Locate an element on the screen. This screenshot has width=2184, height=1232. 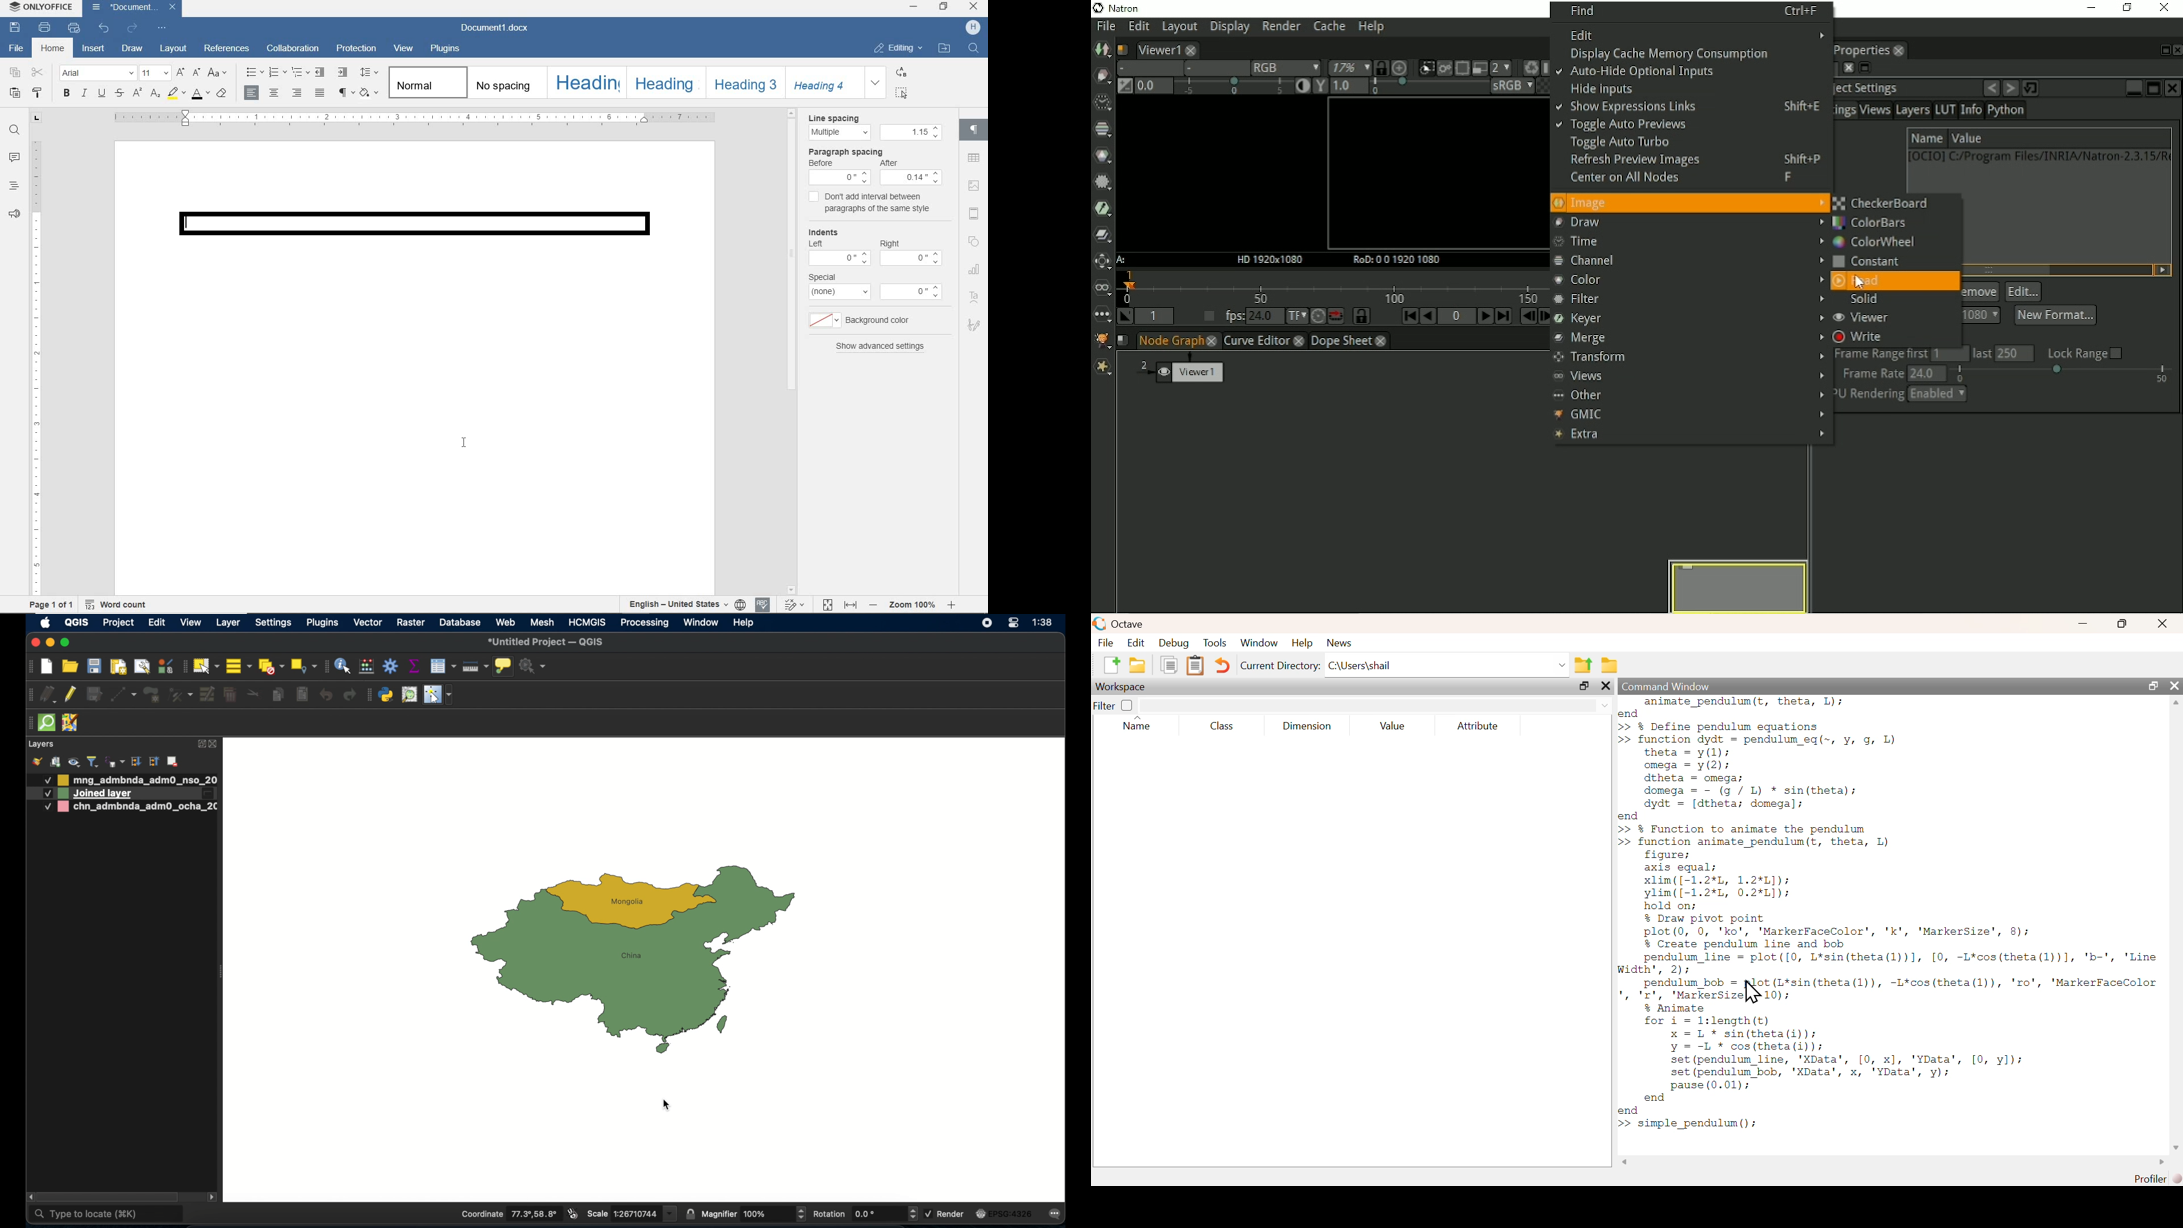
open project is located at coordinates (69, 666).